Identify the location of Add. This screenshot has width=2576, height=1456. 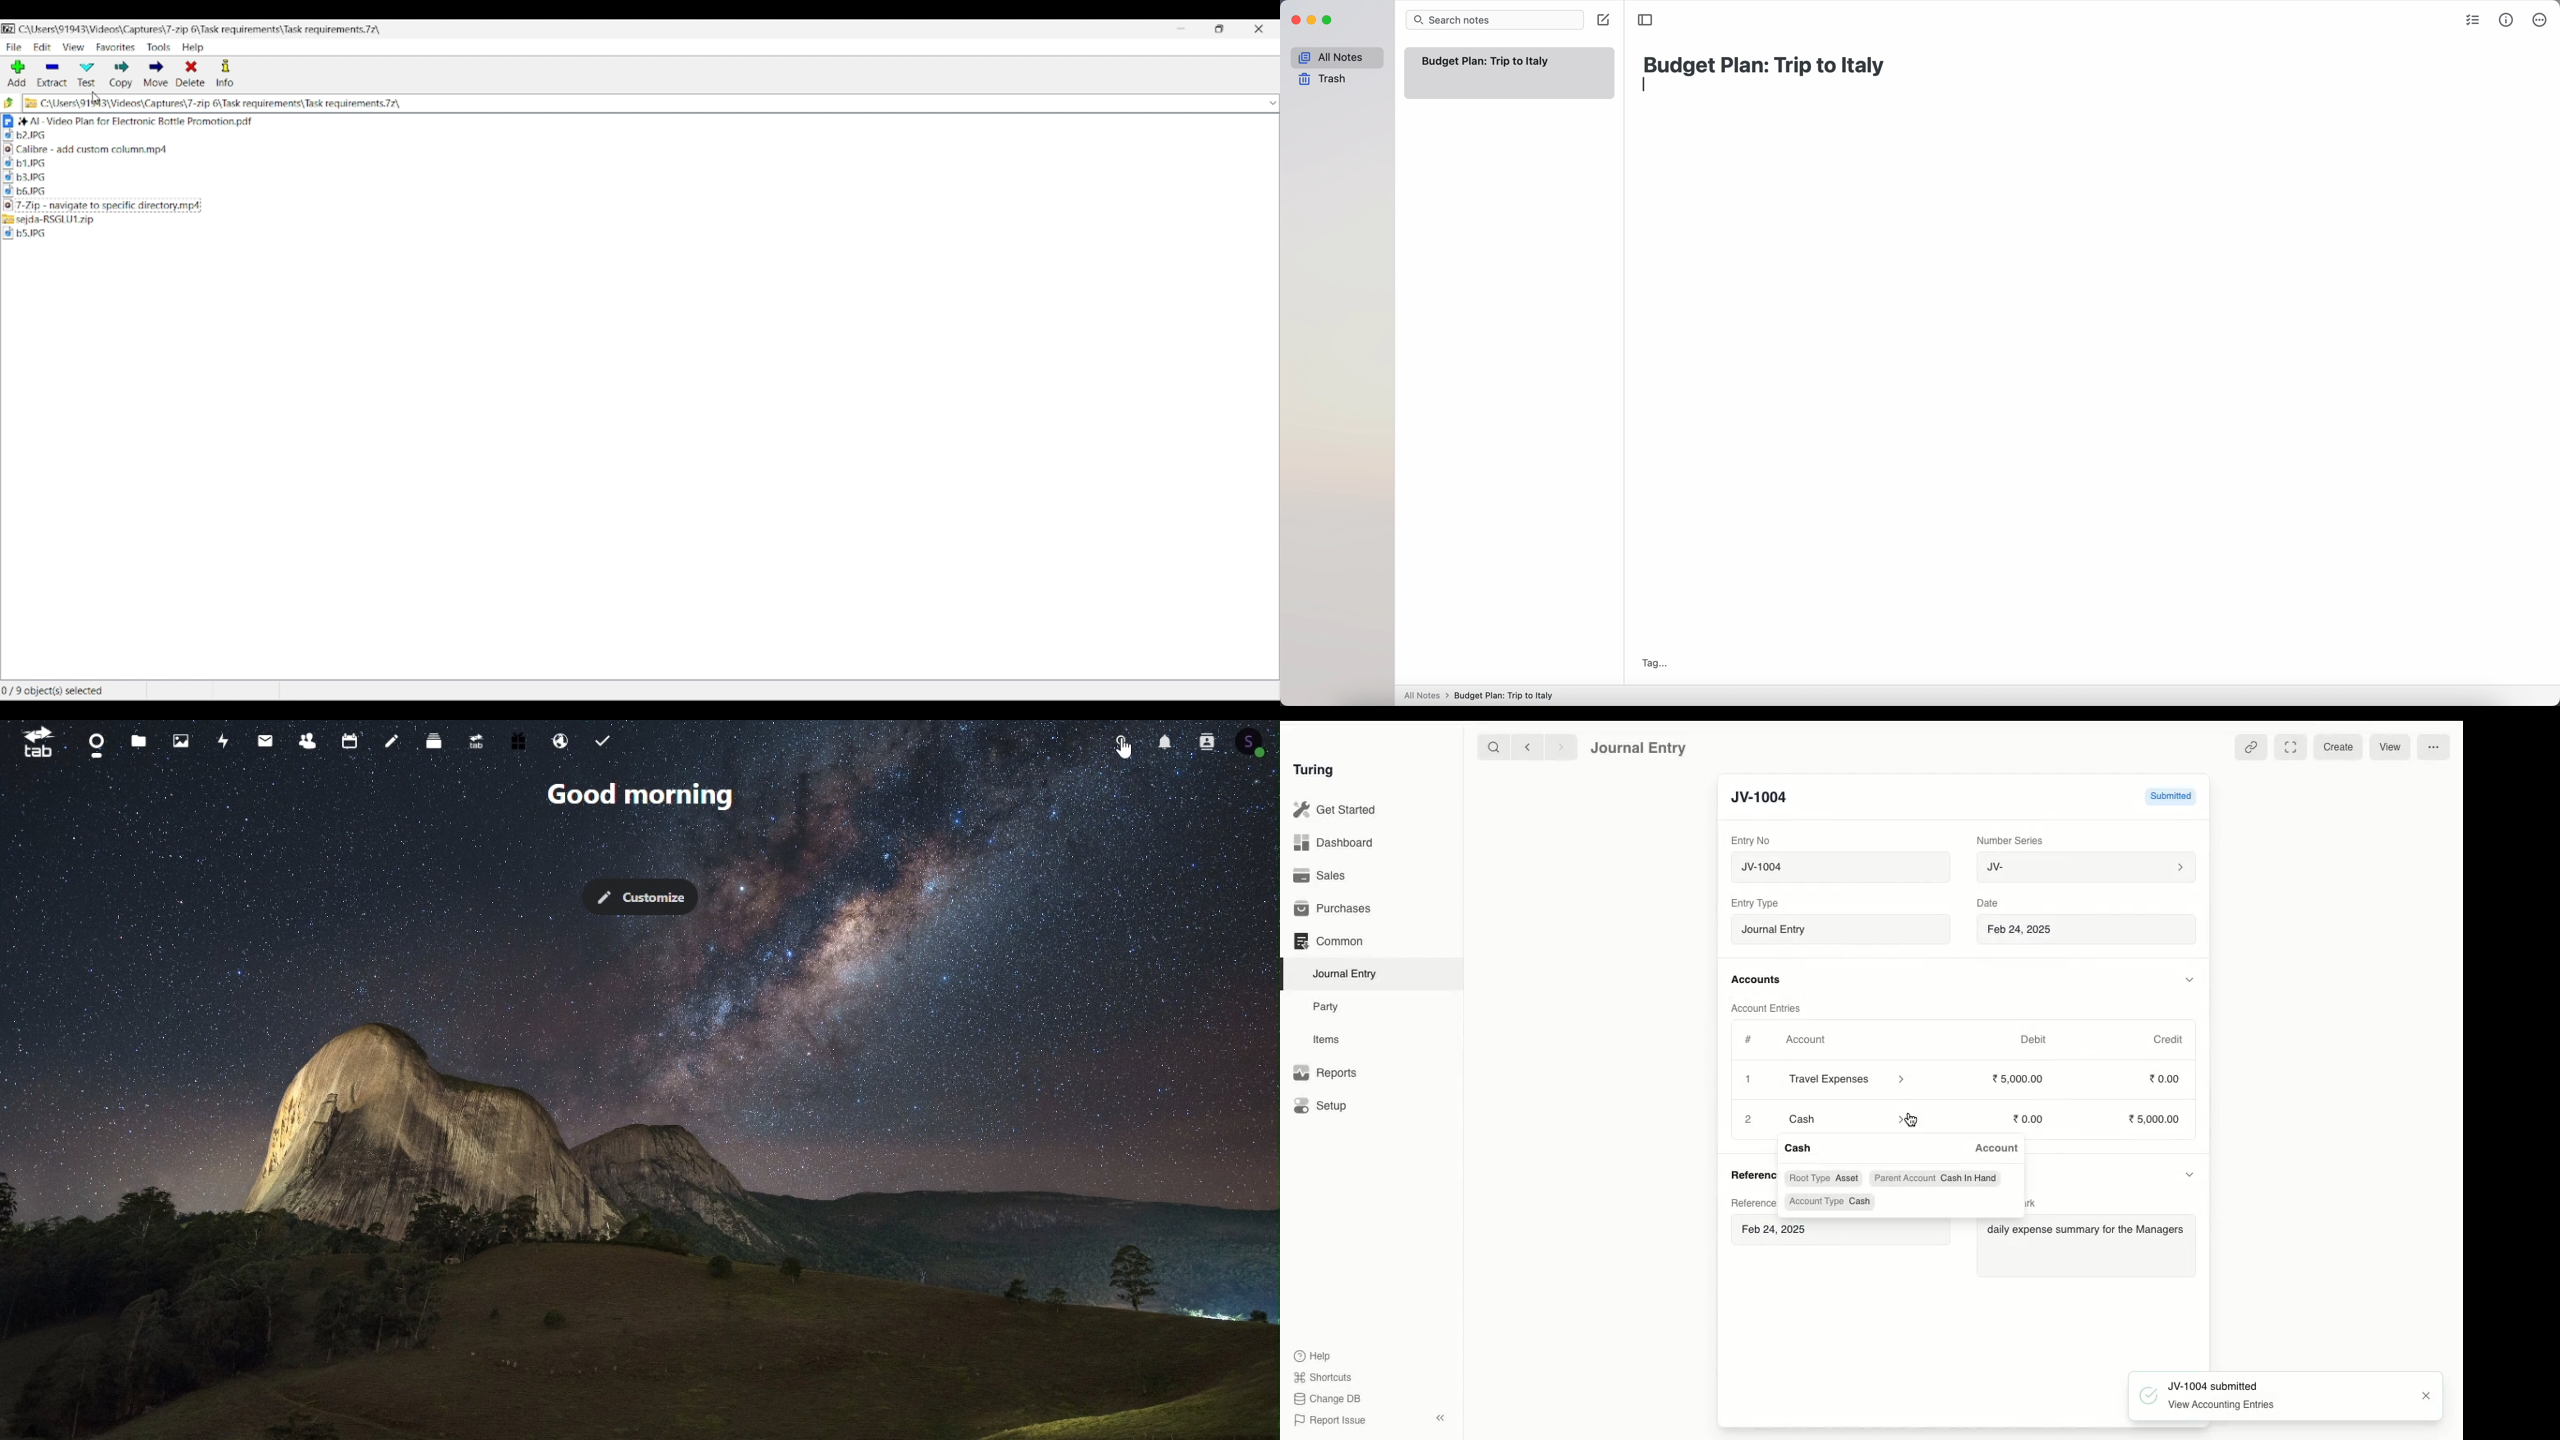
(1748, 1117).